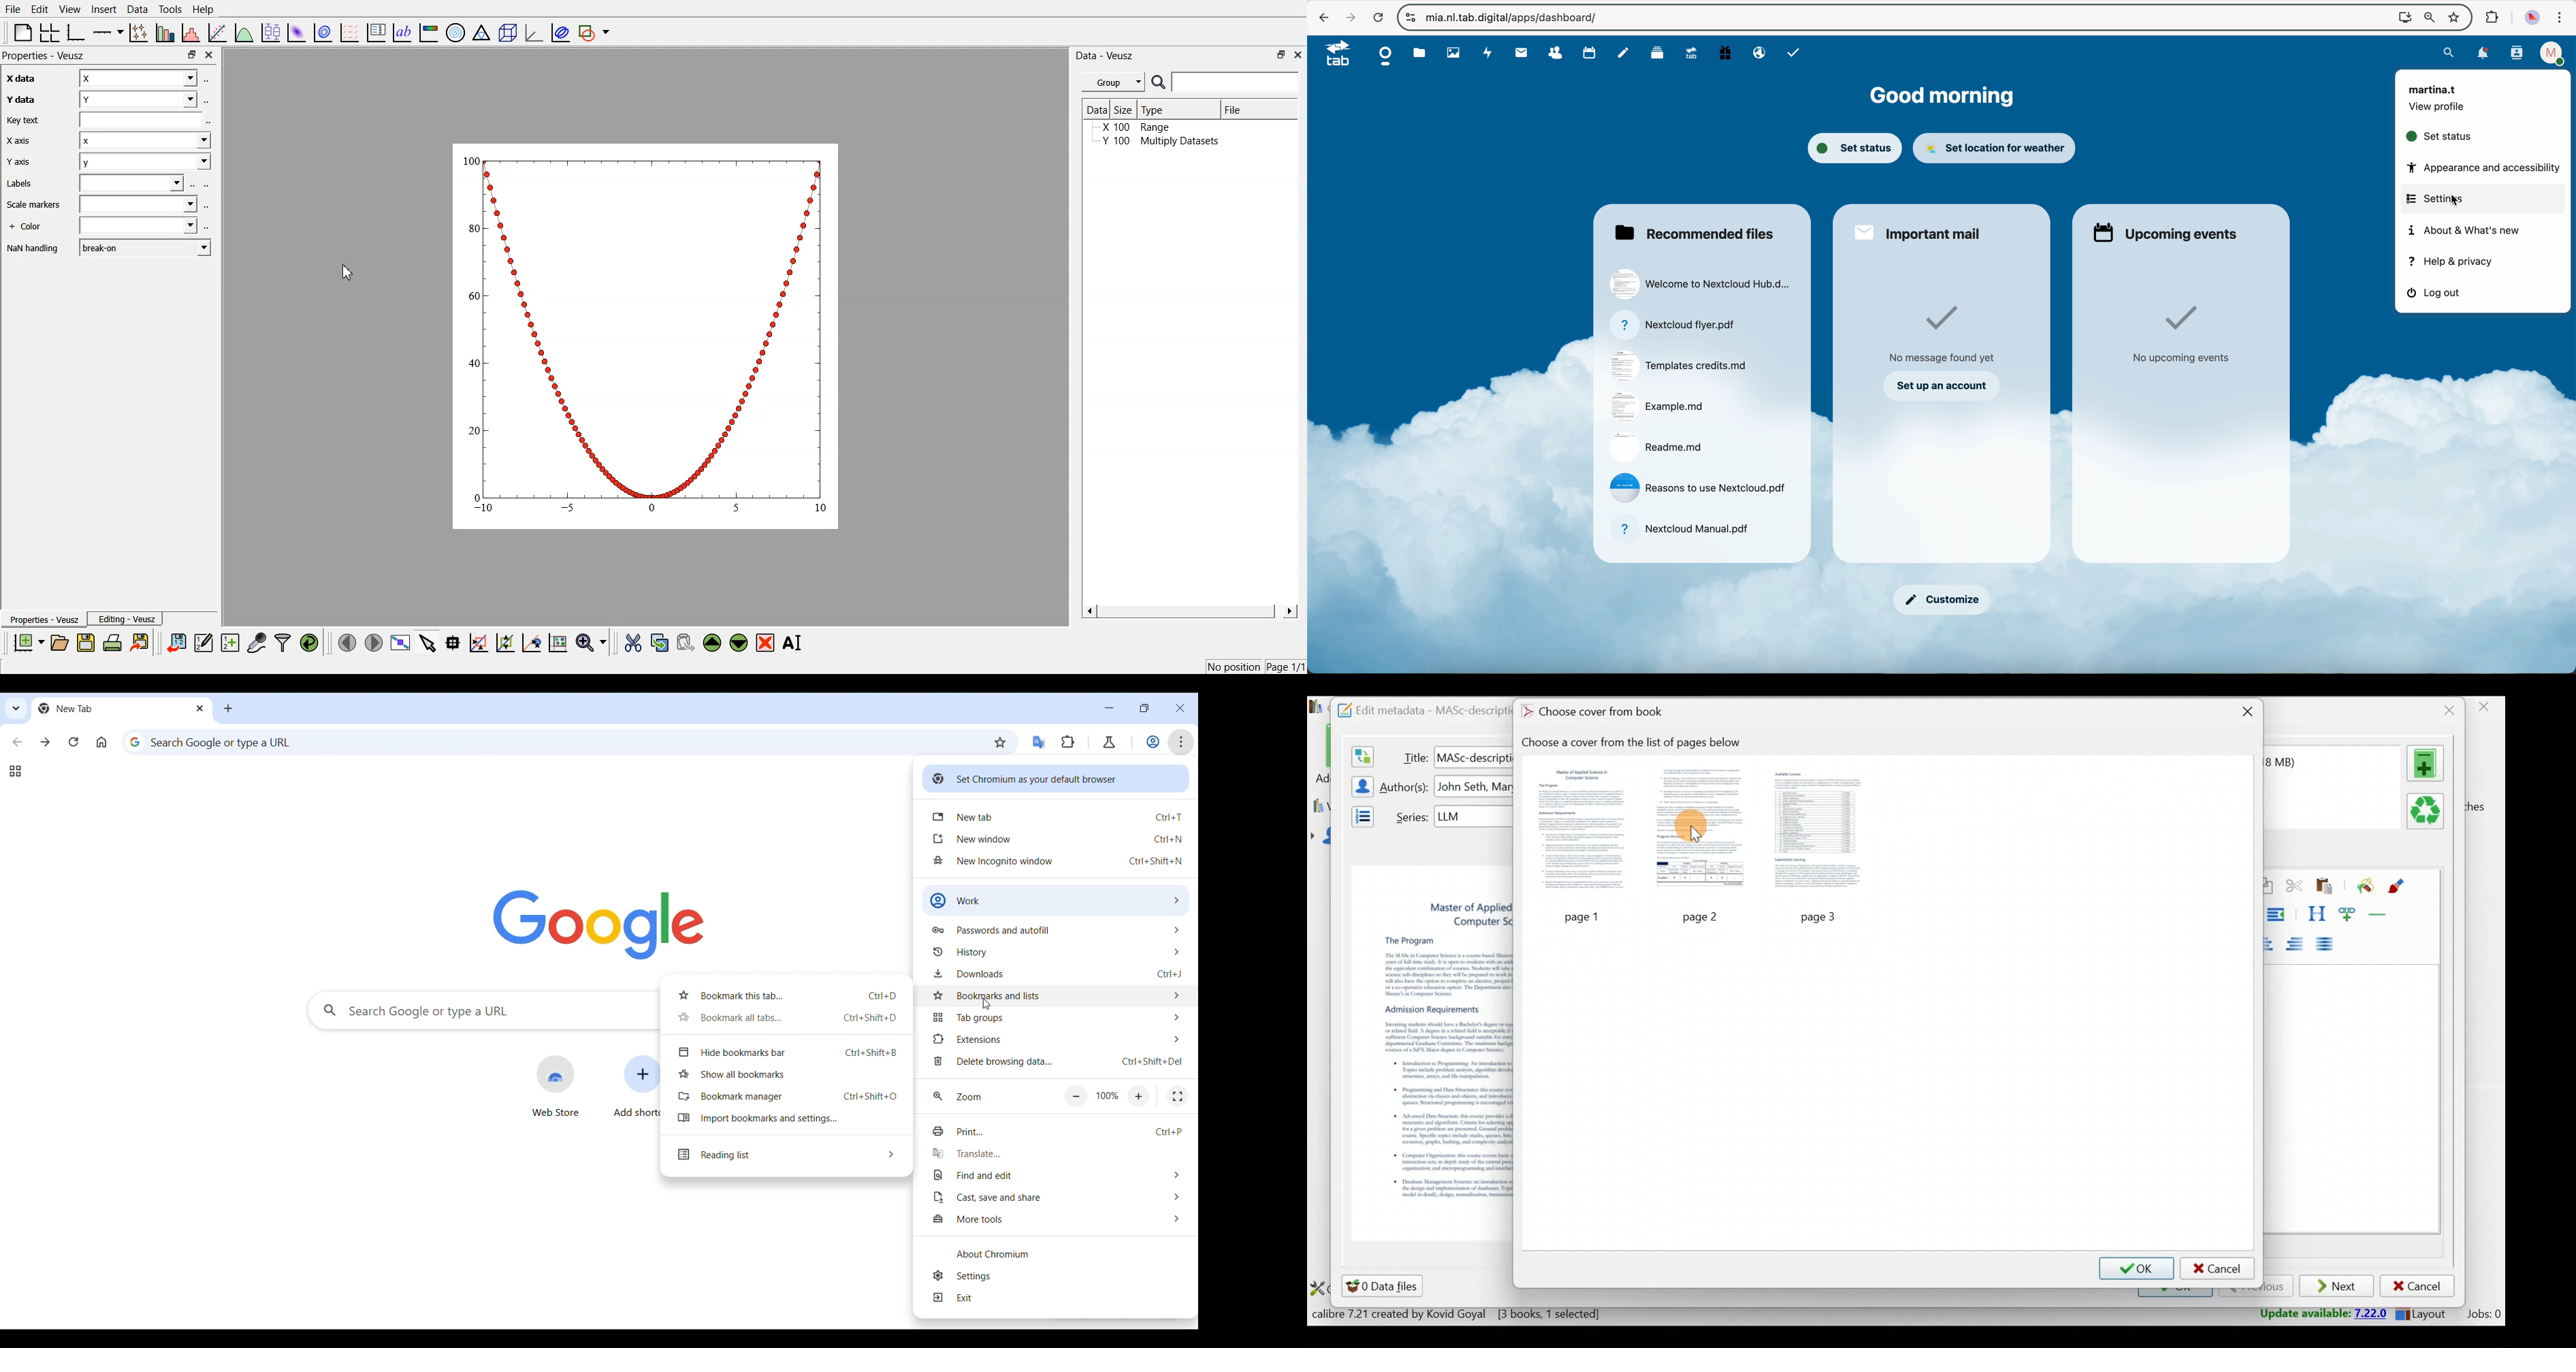 This screenshot has height=1372, width=2576. What do you see at coordinates (137, 10) in the screenshot?
I see `Data` at bounding box center [137, 10].